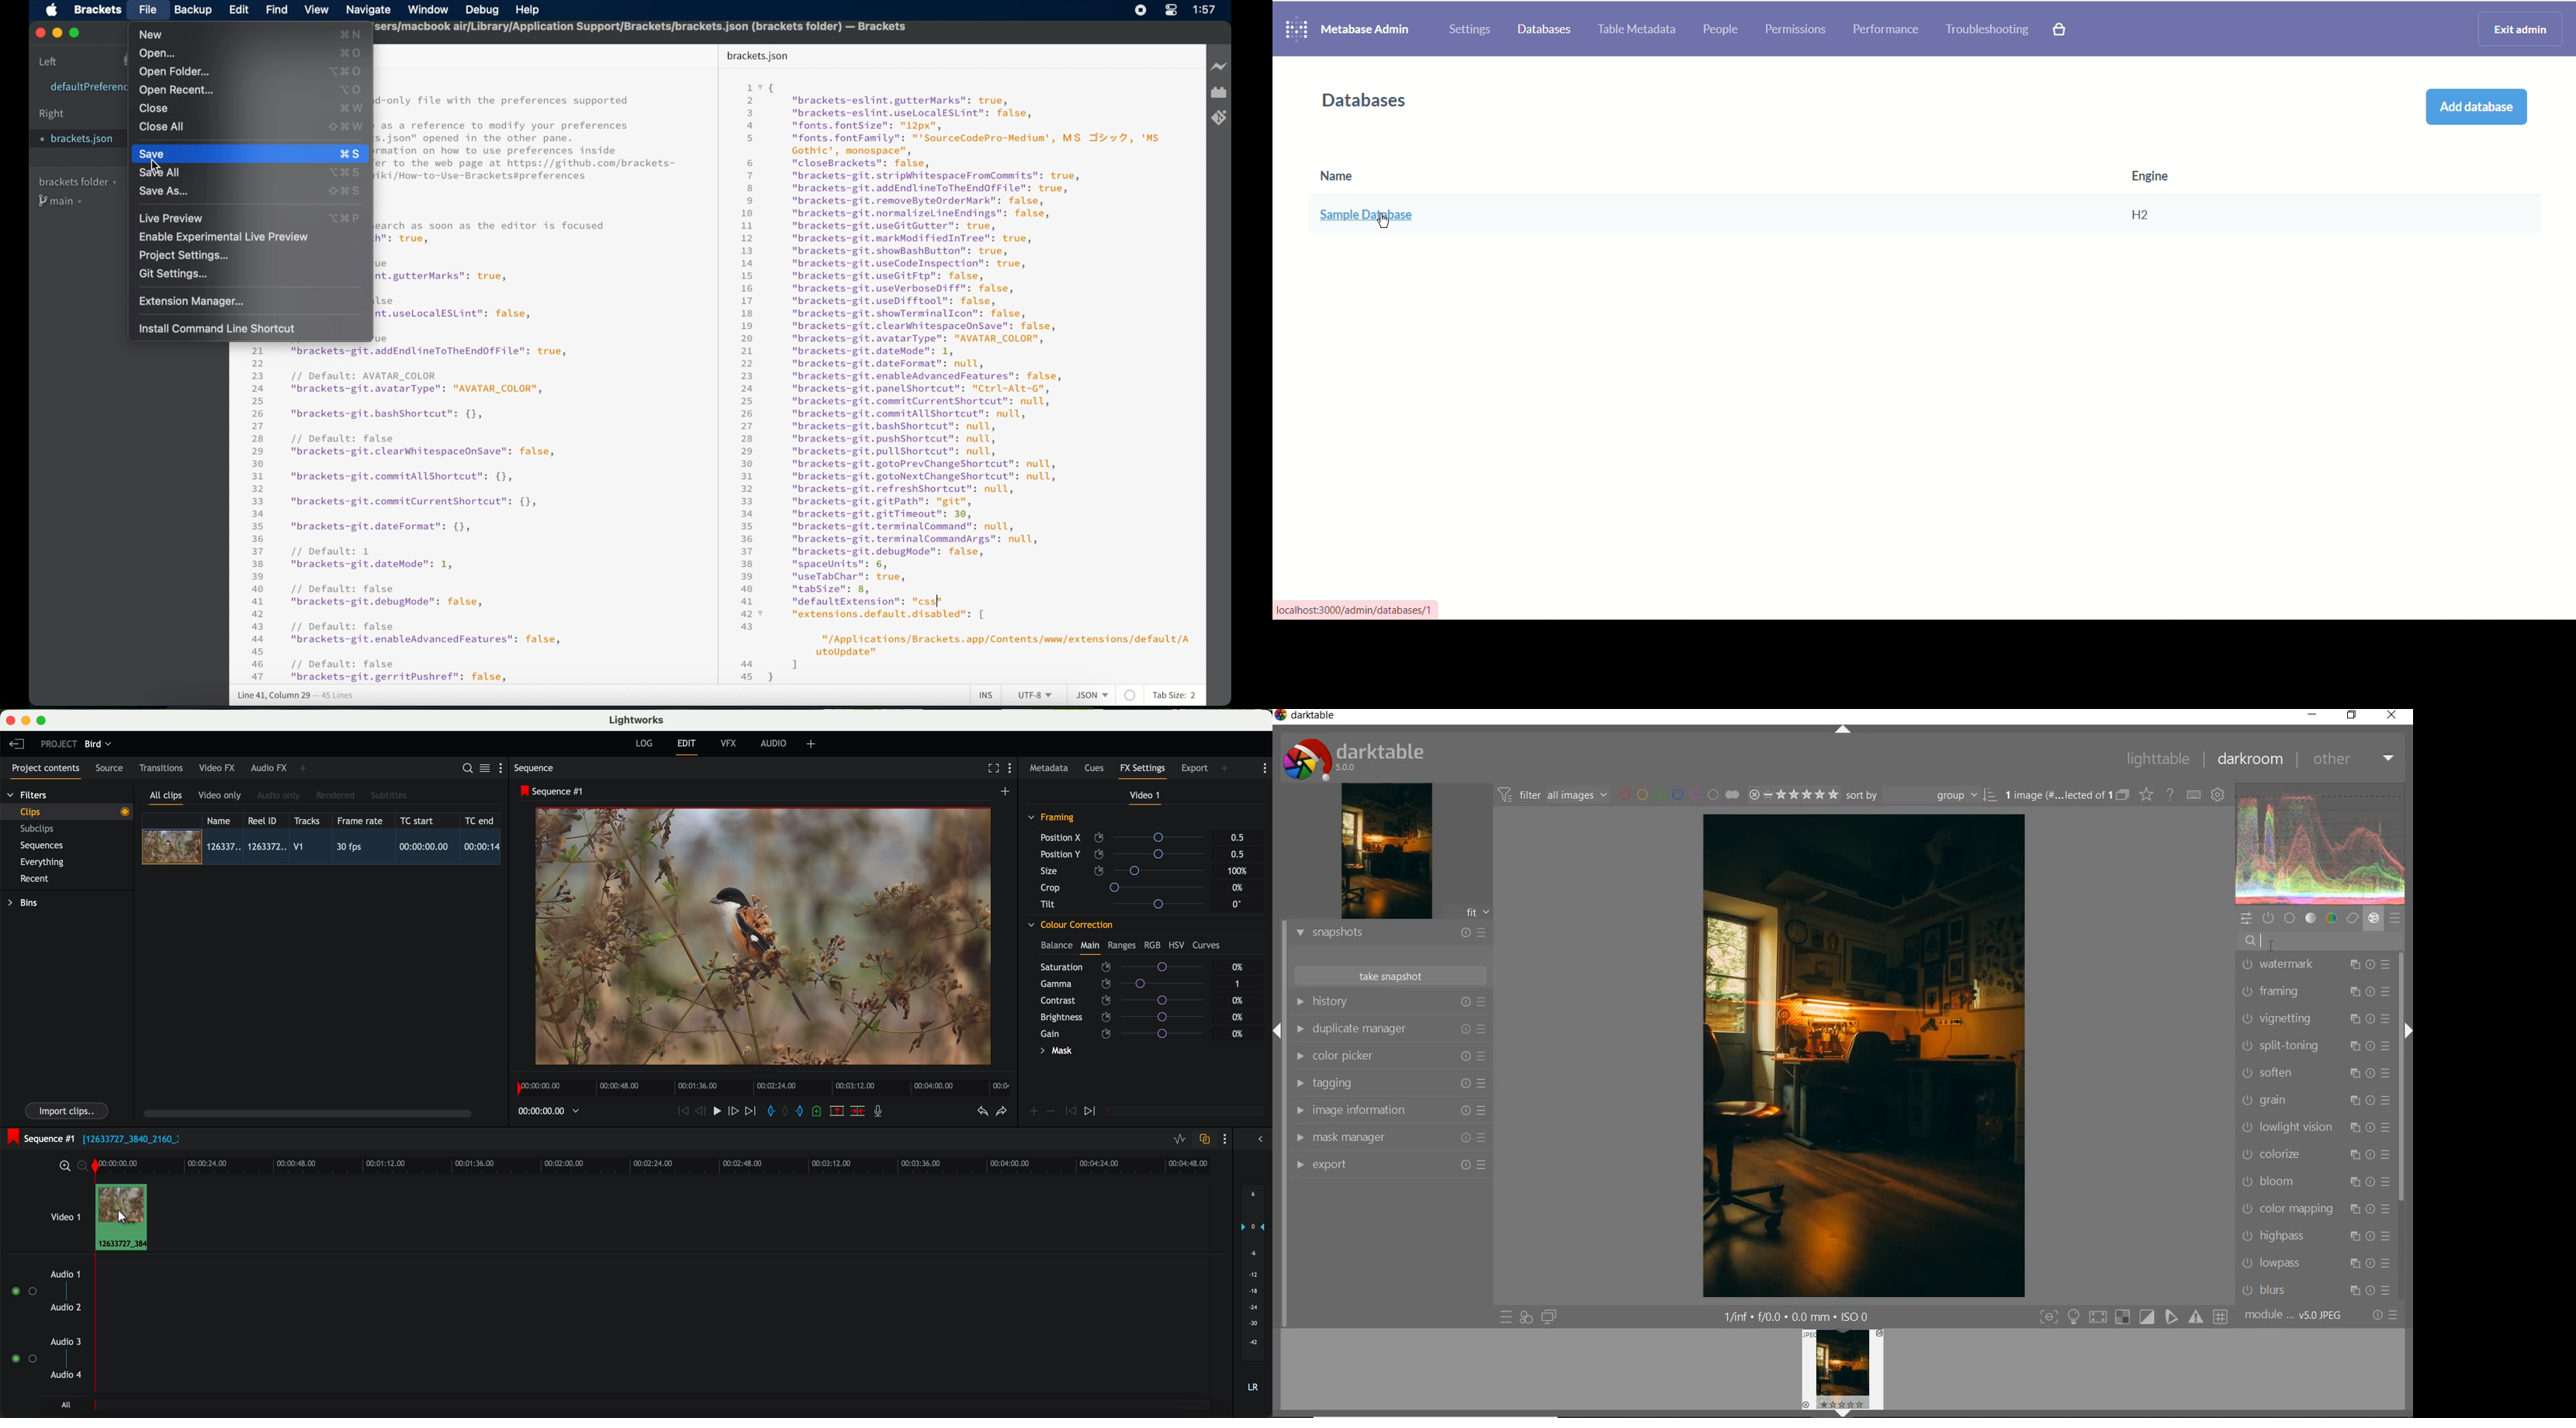  I want to click on toggle auto track sync, so click(1202, 1140).